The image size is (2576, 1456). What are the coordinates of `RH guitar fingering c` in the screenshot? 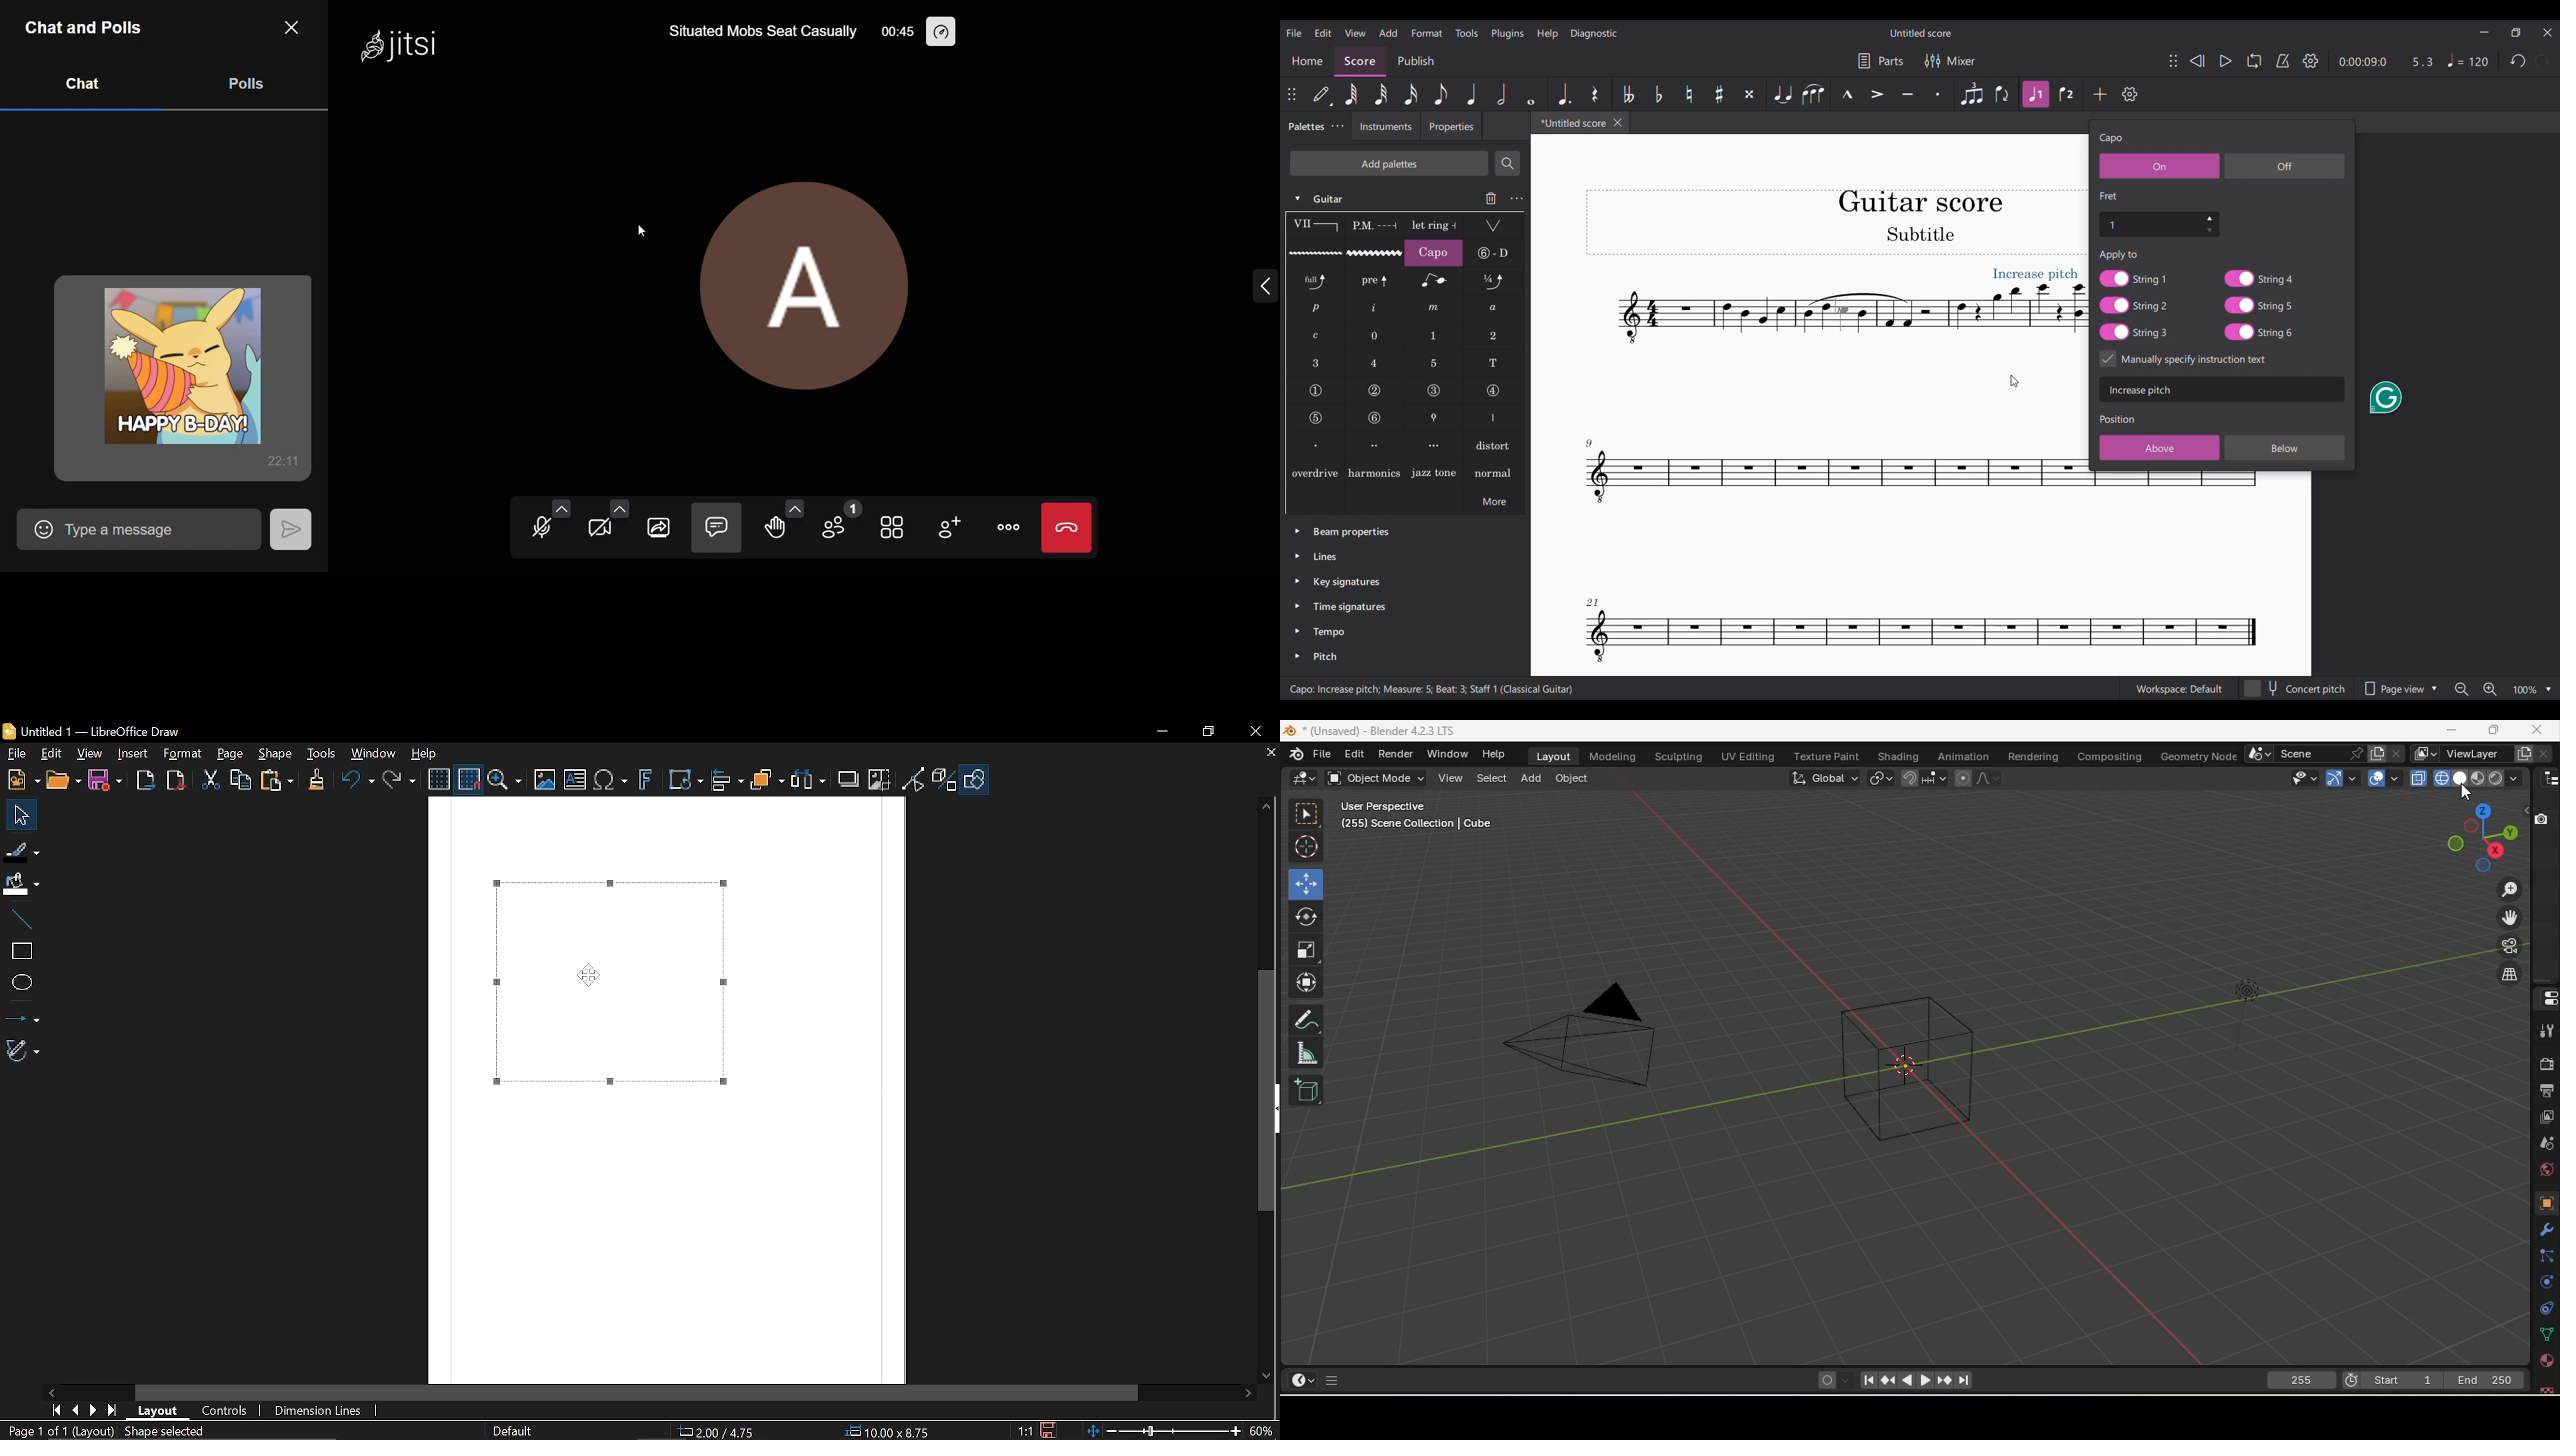 It's located at (1316, 336).